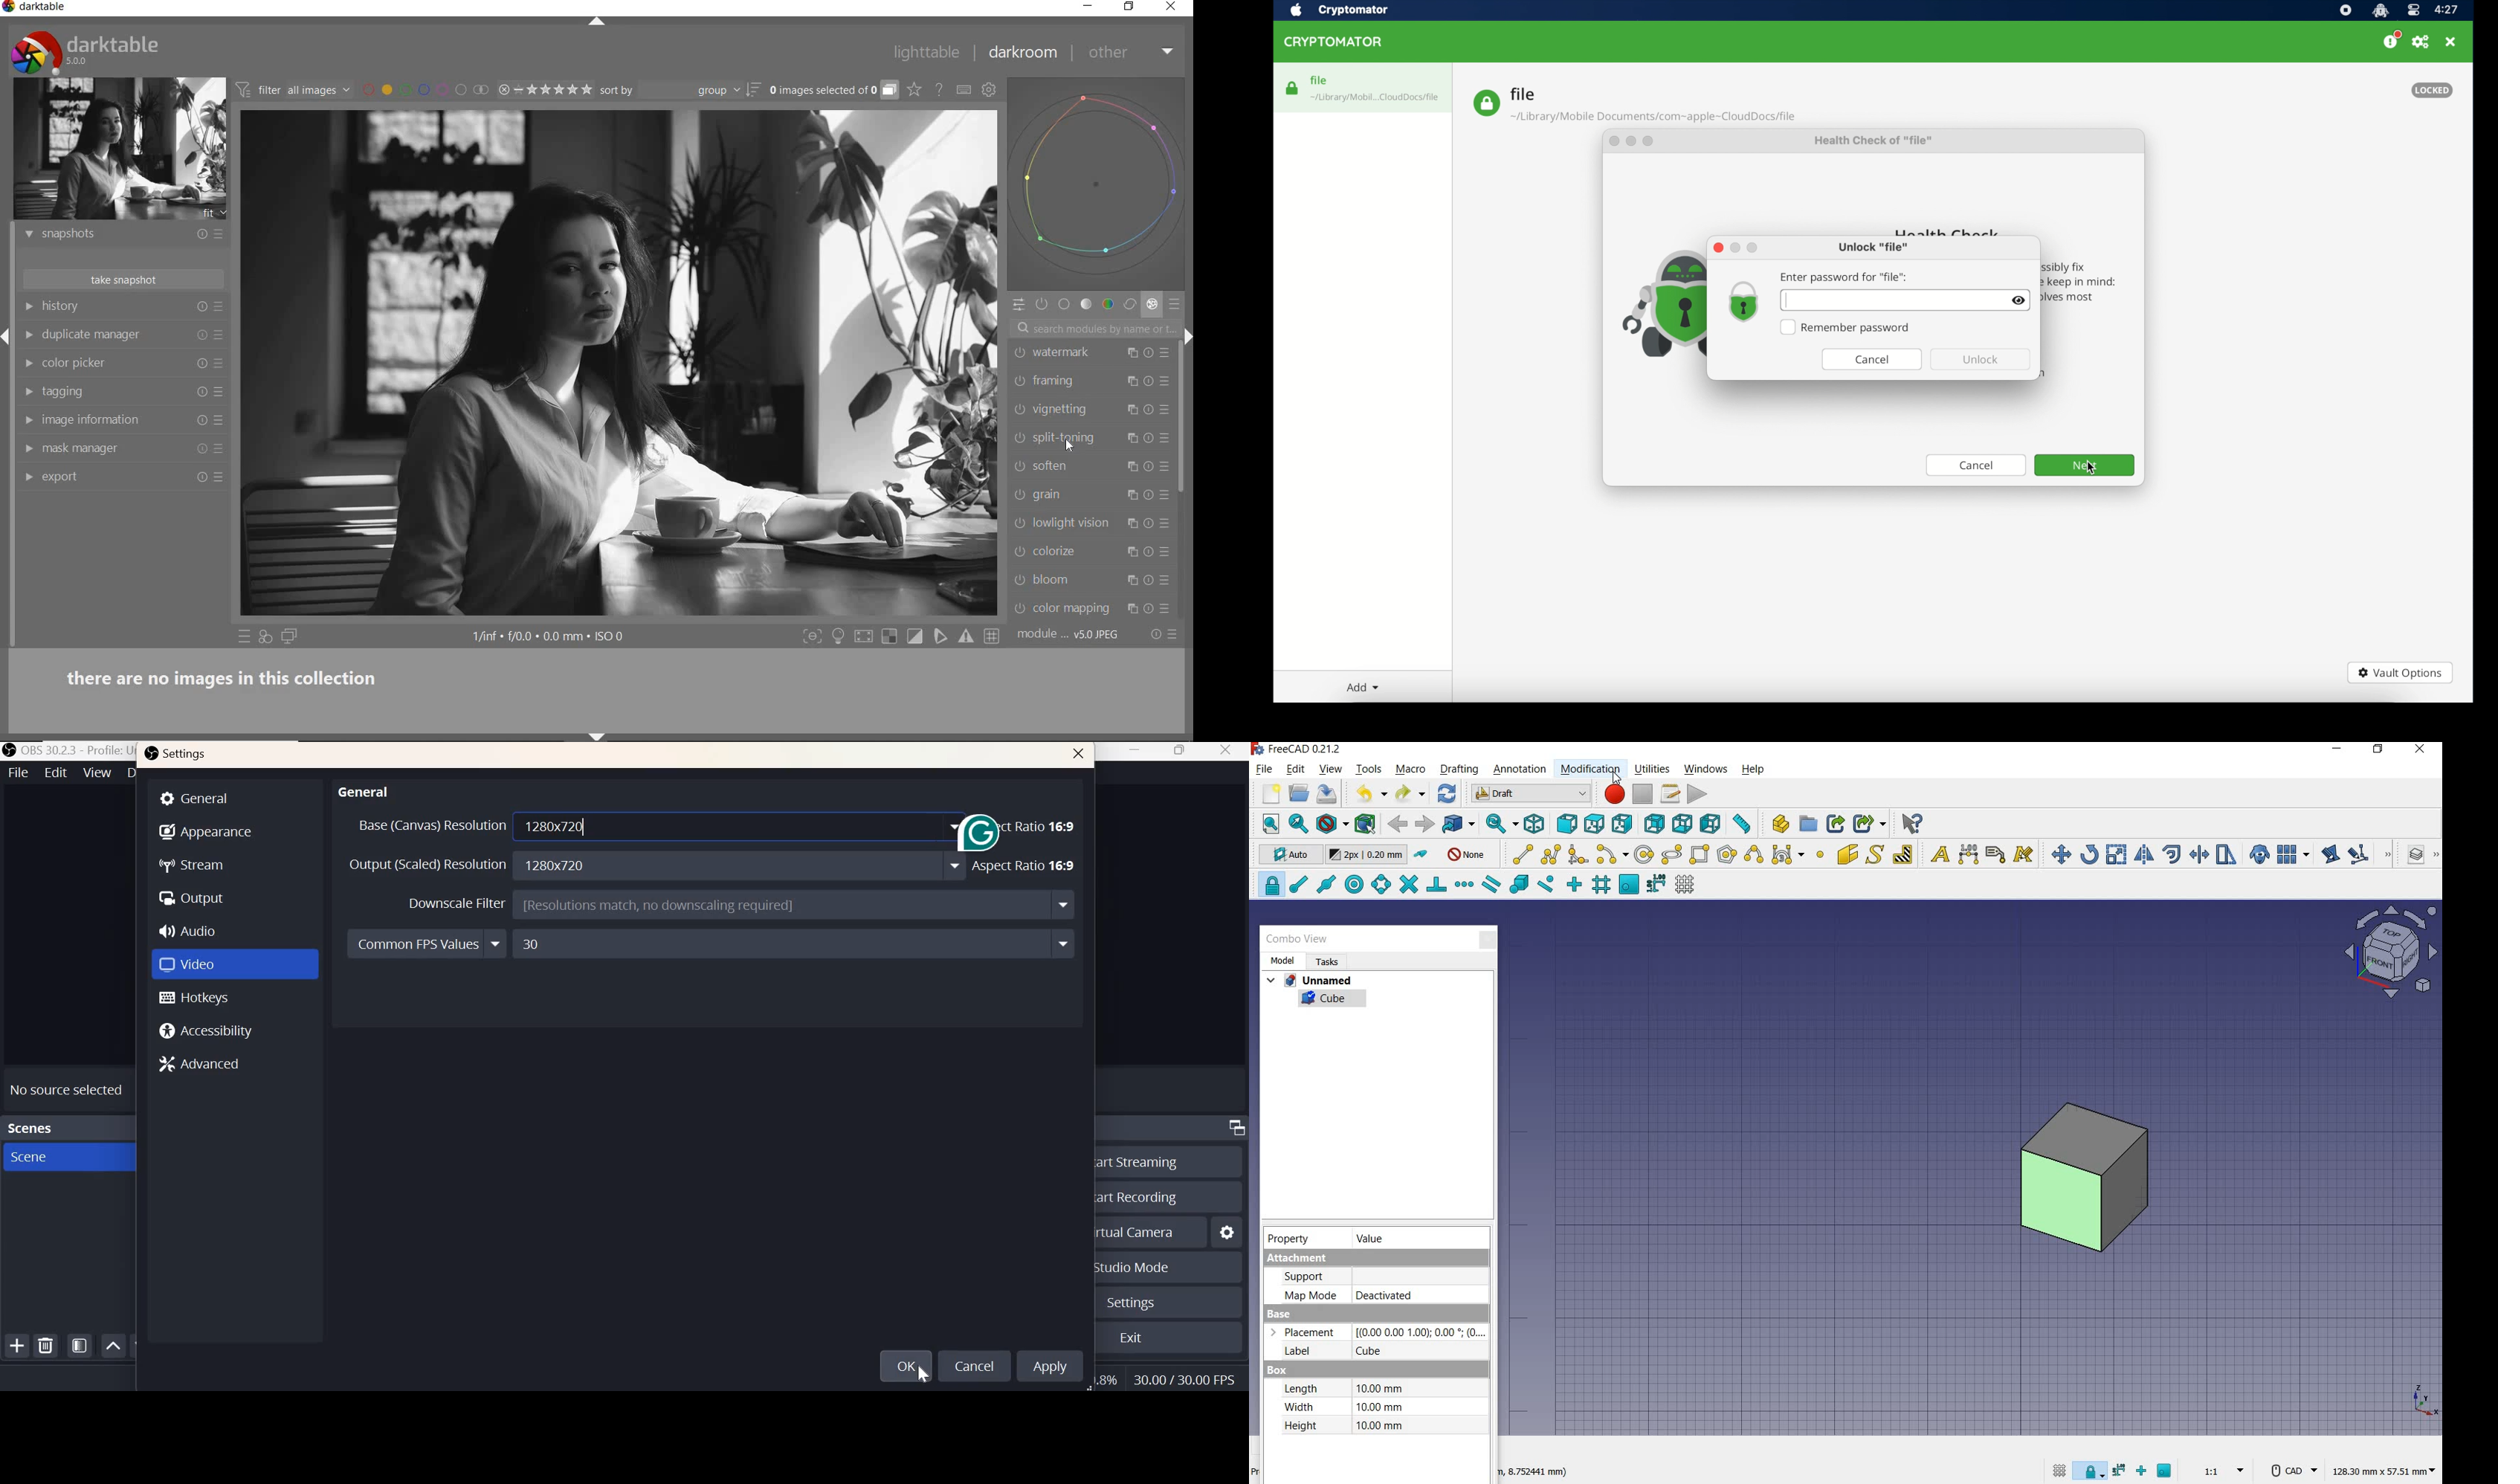 Image resolution: width=2520 pixels, height=1484 pixels. What do you see at coordinates (200, 479) in the screenshot?
I see `reset` at bounding box center [200, 479].